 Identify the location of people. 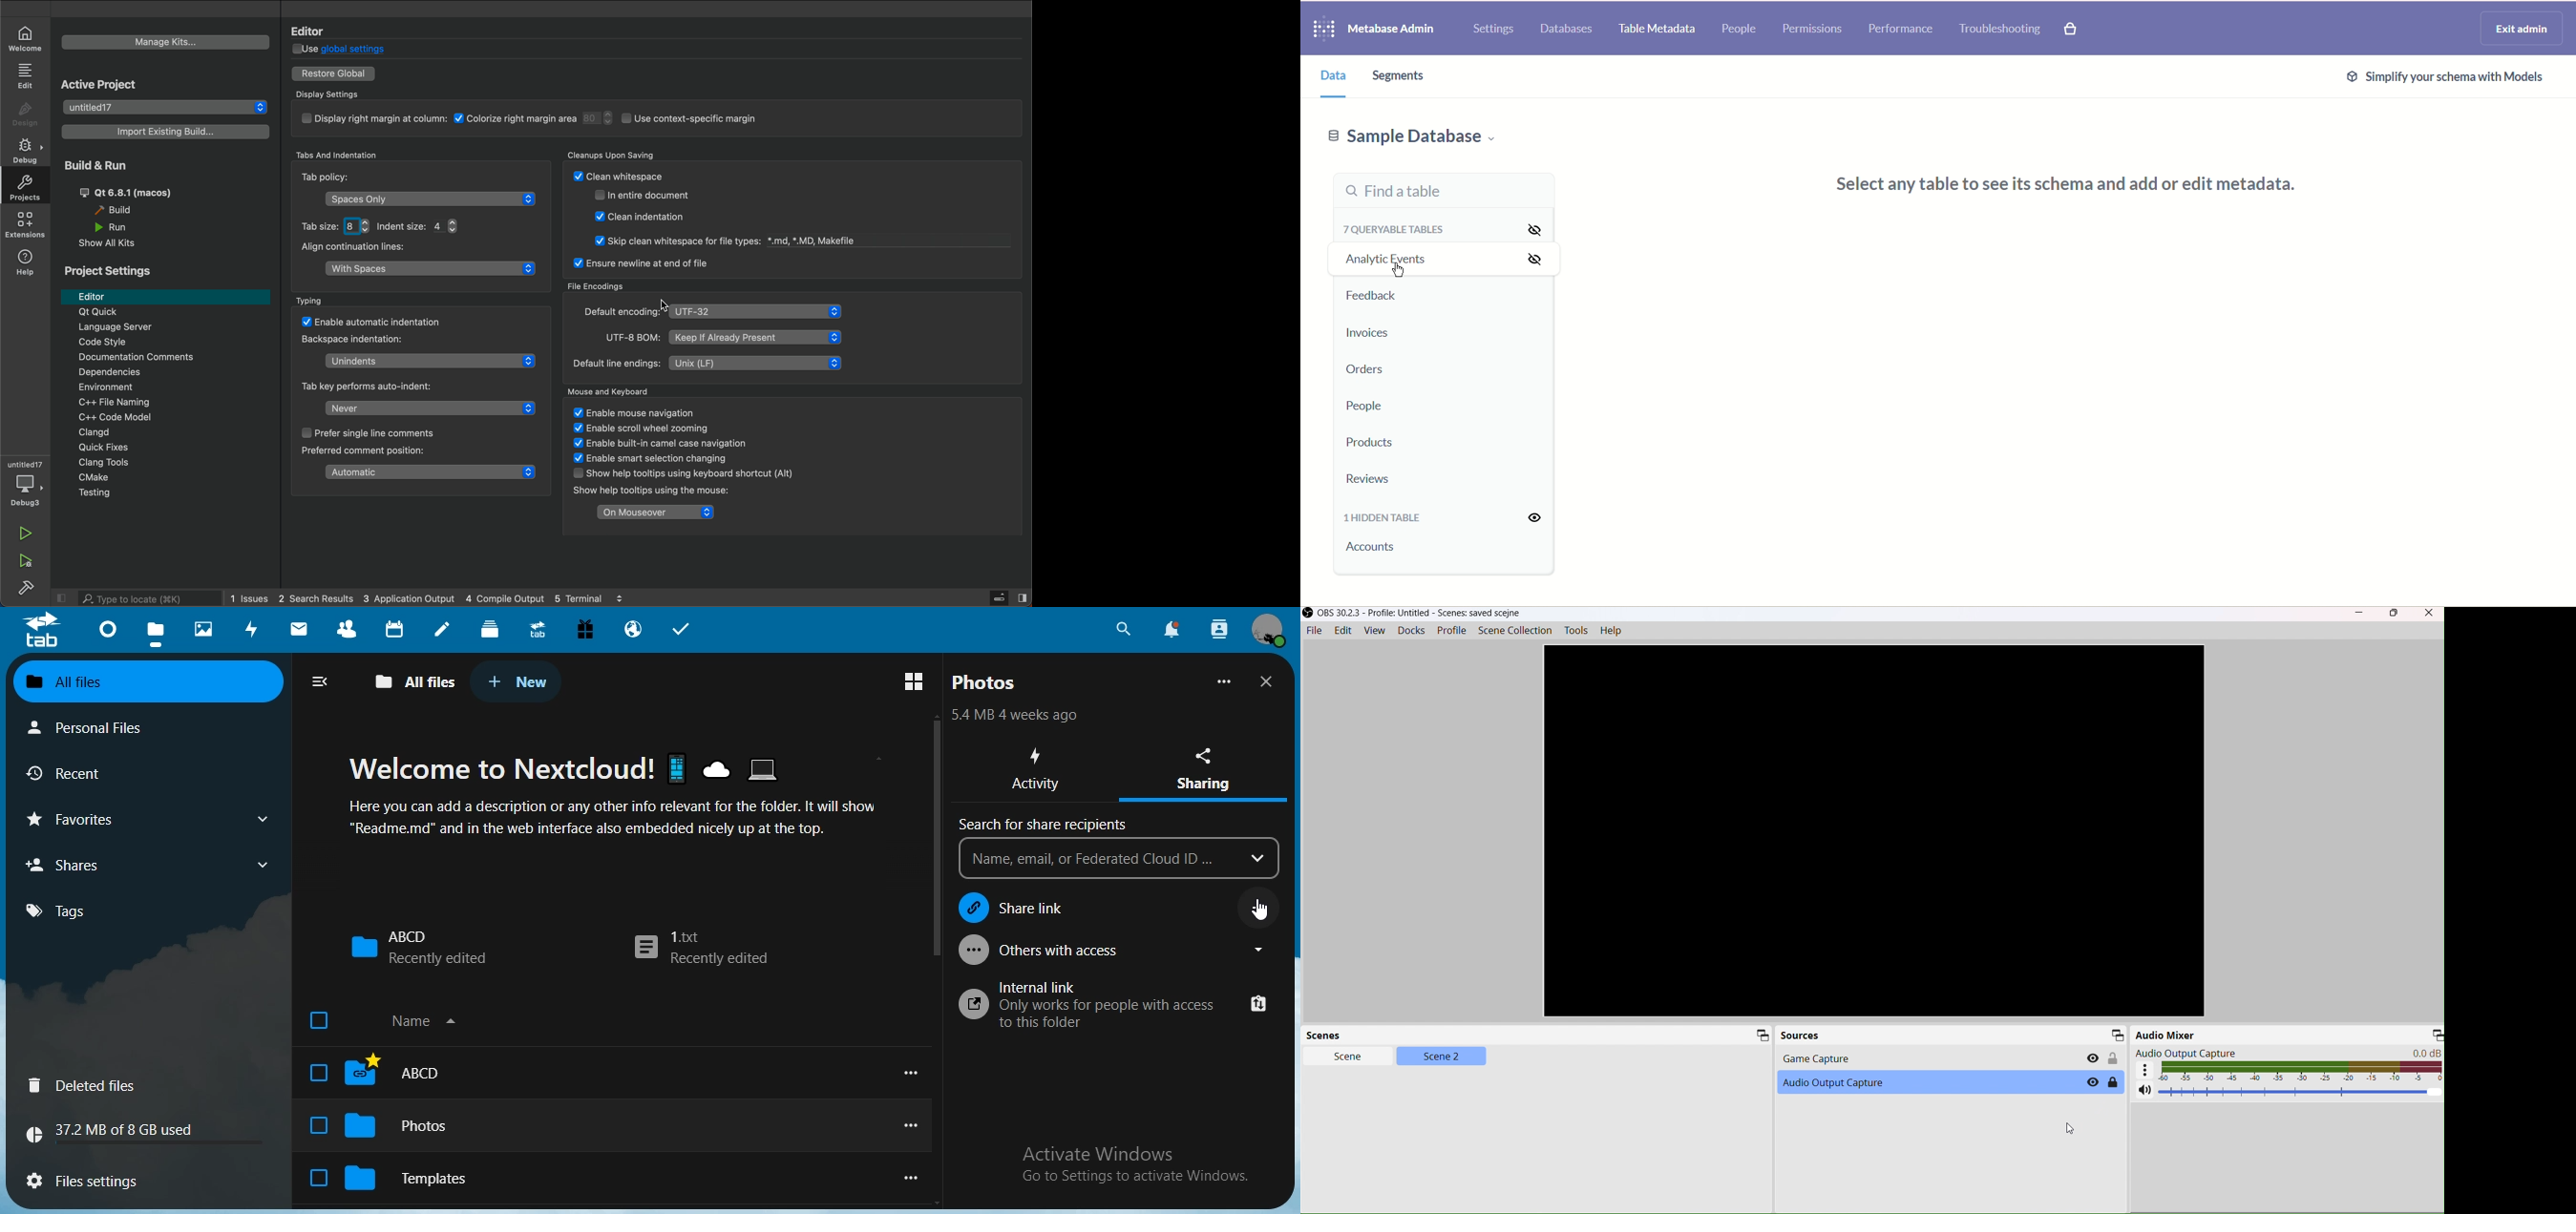
(1362, 406).